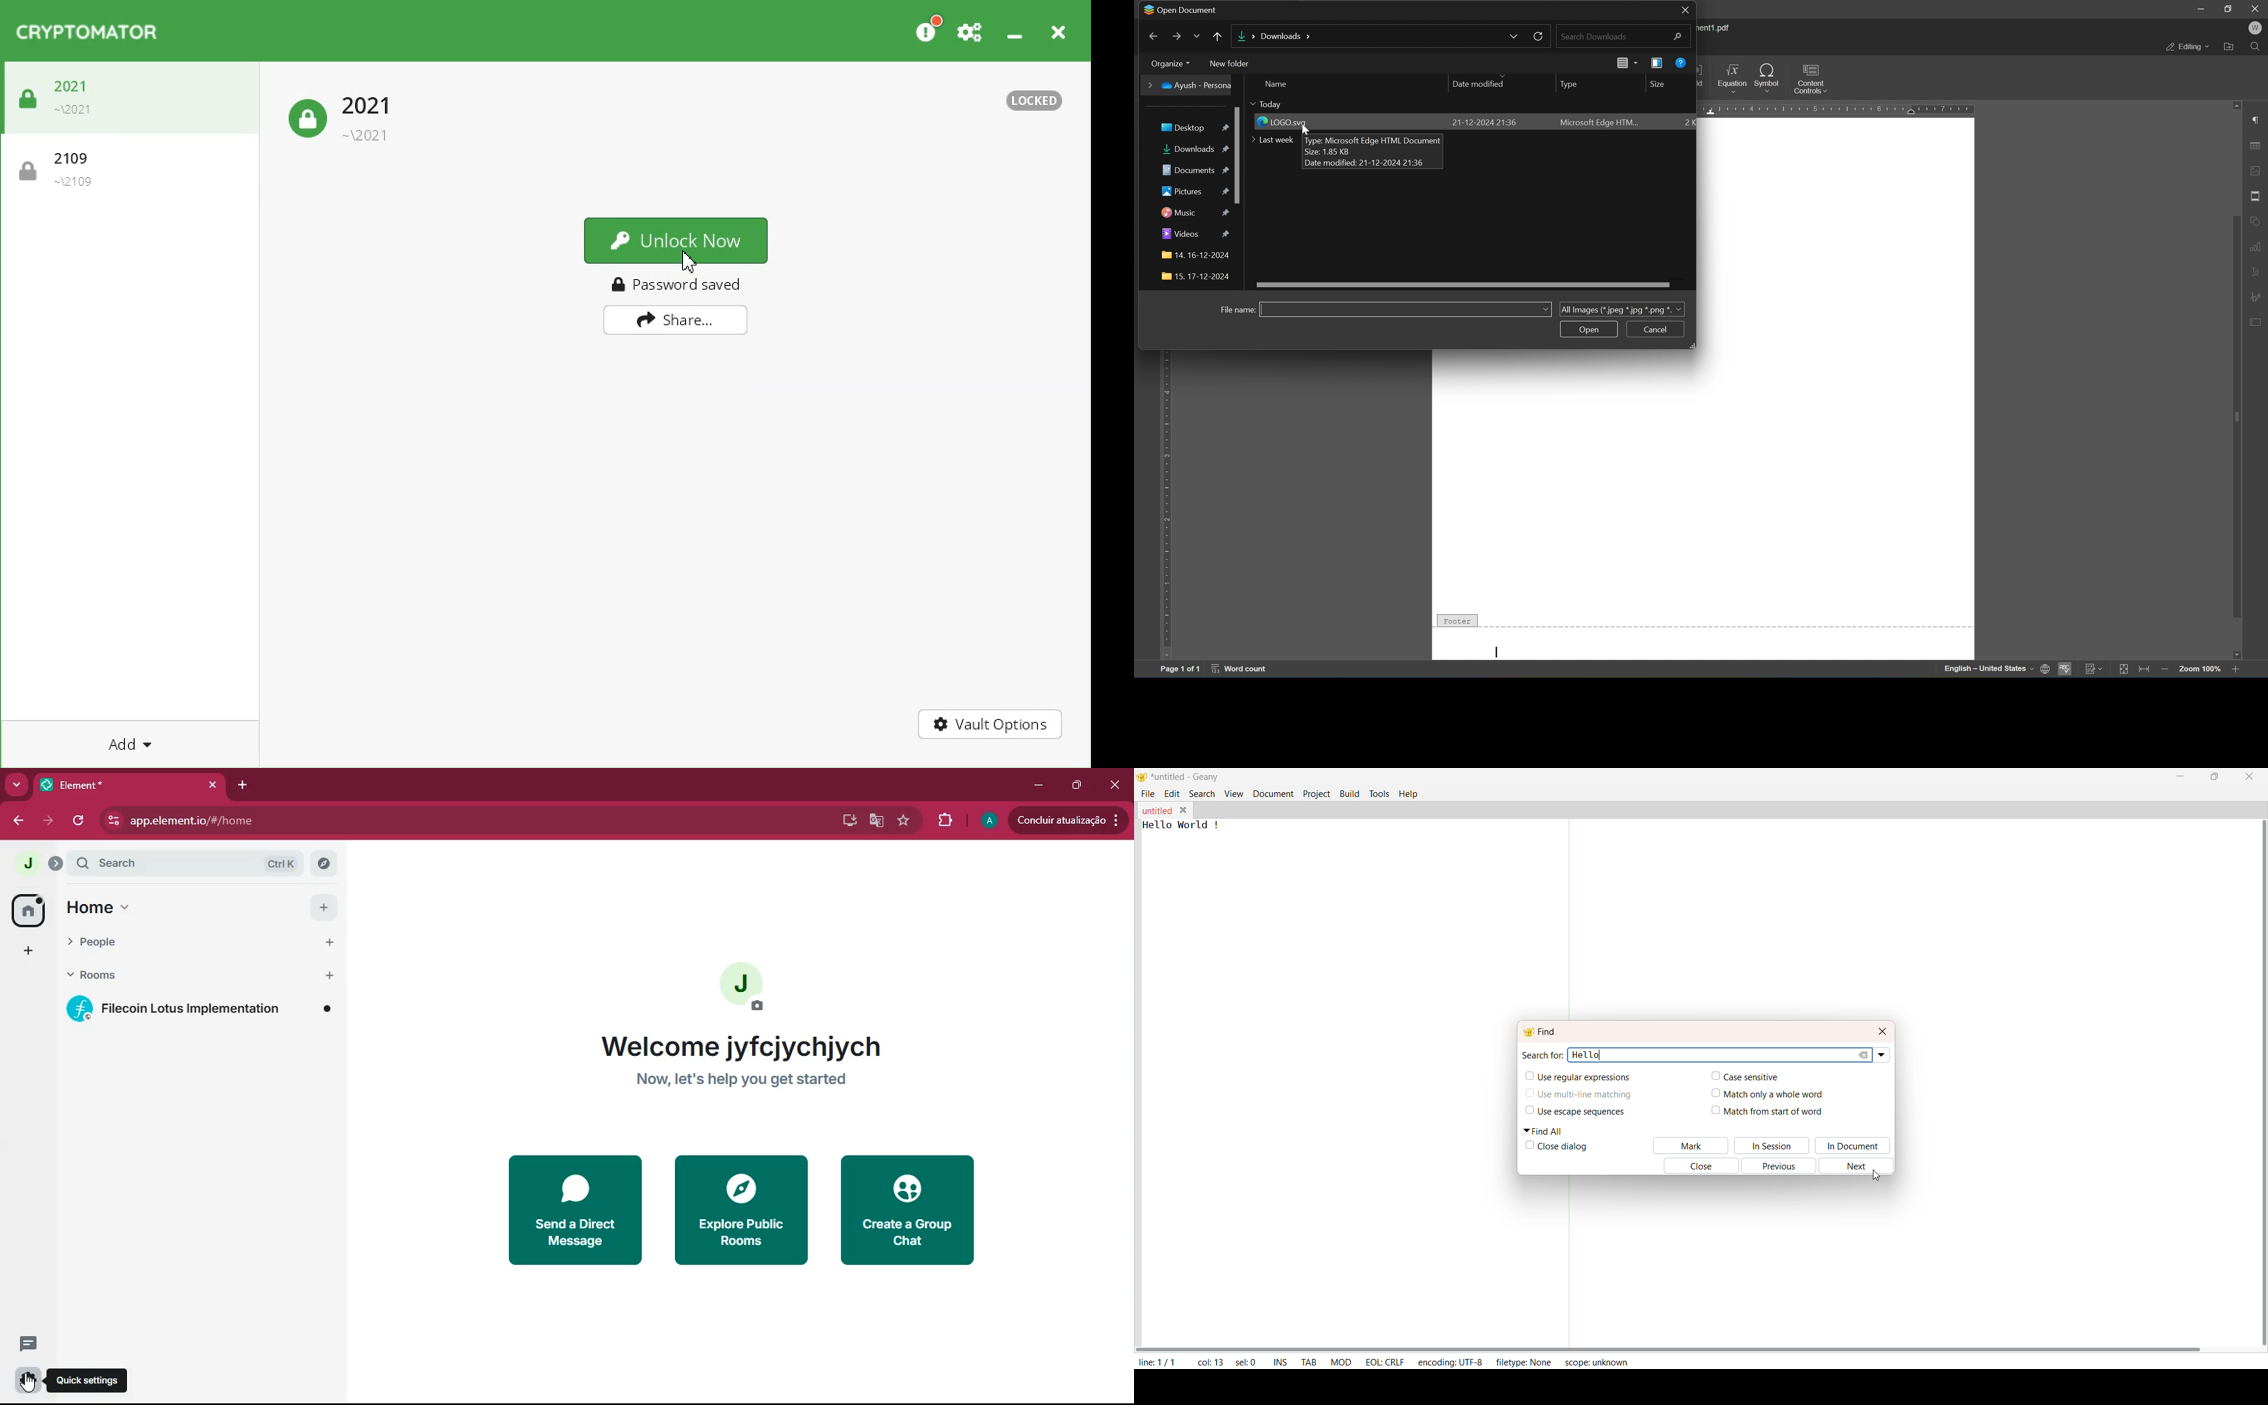 Image resolution: width=2268 pixels, height=1428 pixels. What do you see at coordinates (754, 1085) in the screenshot?
I see `Now, let's help you get started` at bounding box center [754, 1085].